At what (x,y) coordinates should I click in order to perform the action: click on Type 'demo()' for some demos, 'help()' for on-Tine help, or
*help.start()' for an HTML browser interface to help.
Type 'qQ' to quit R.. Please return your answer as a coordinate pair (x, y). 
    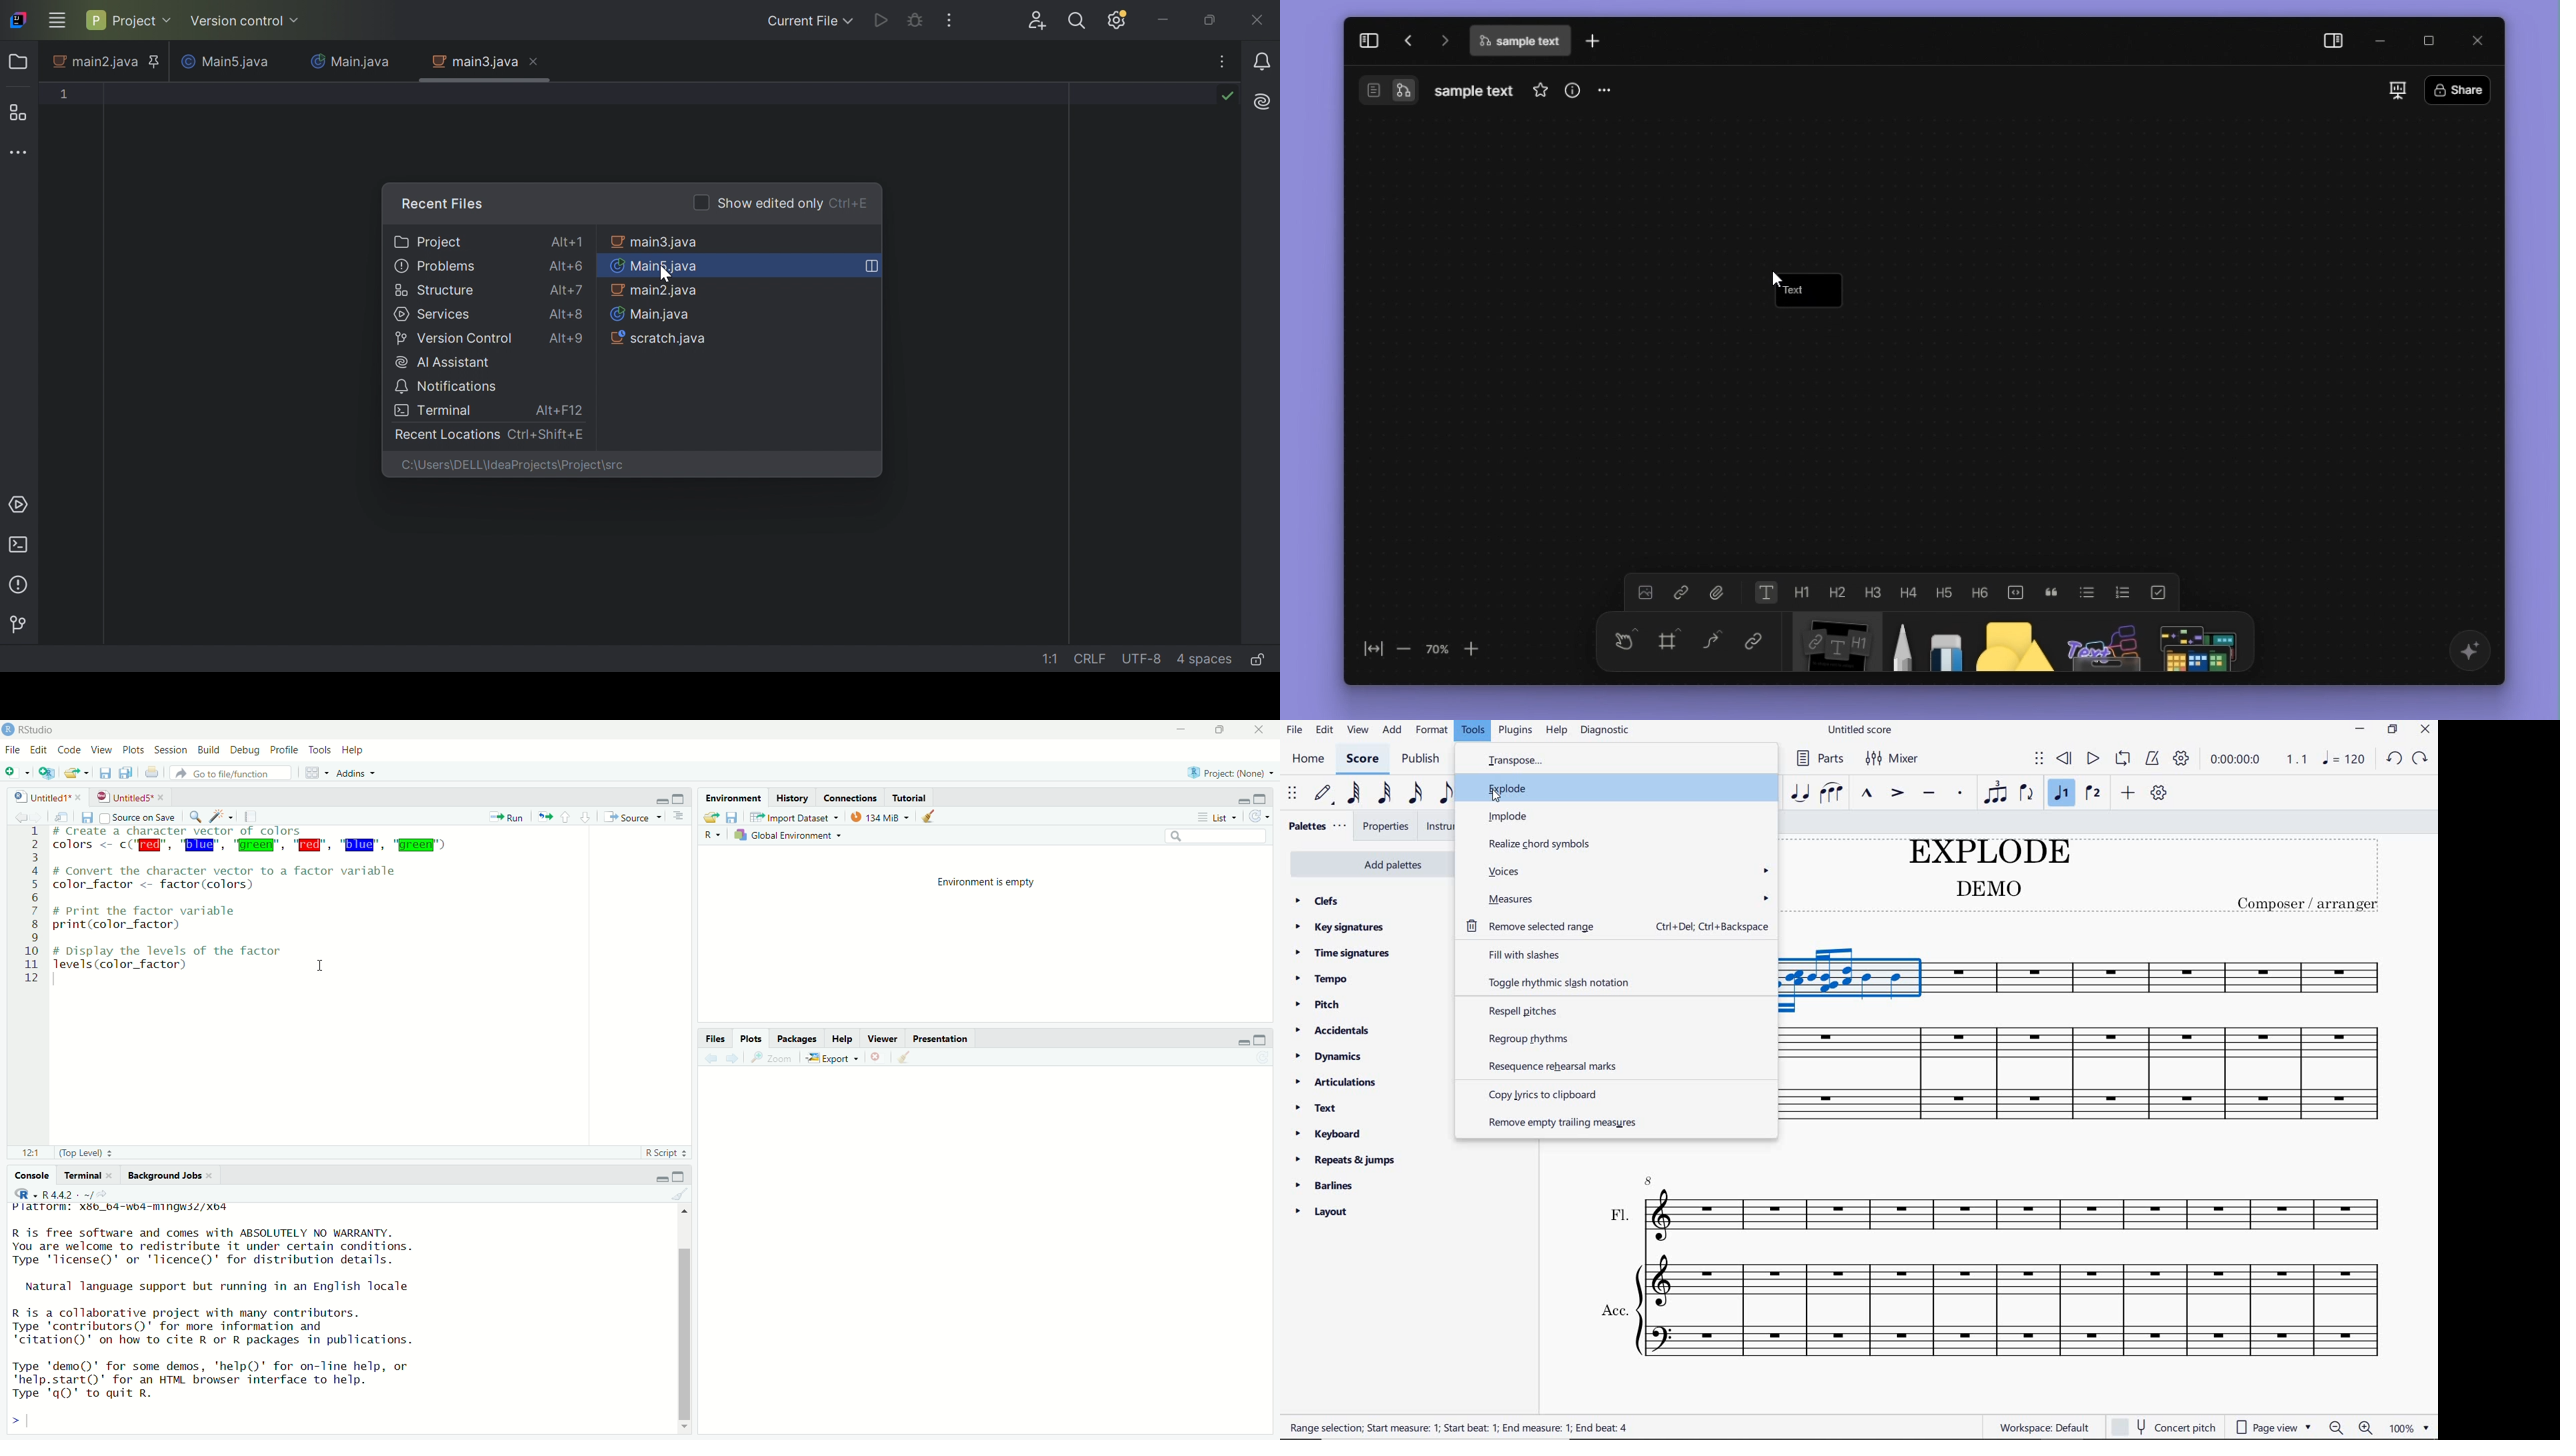
    Looking at the image, I should click on (241, 1378).